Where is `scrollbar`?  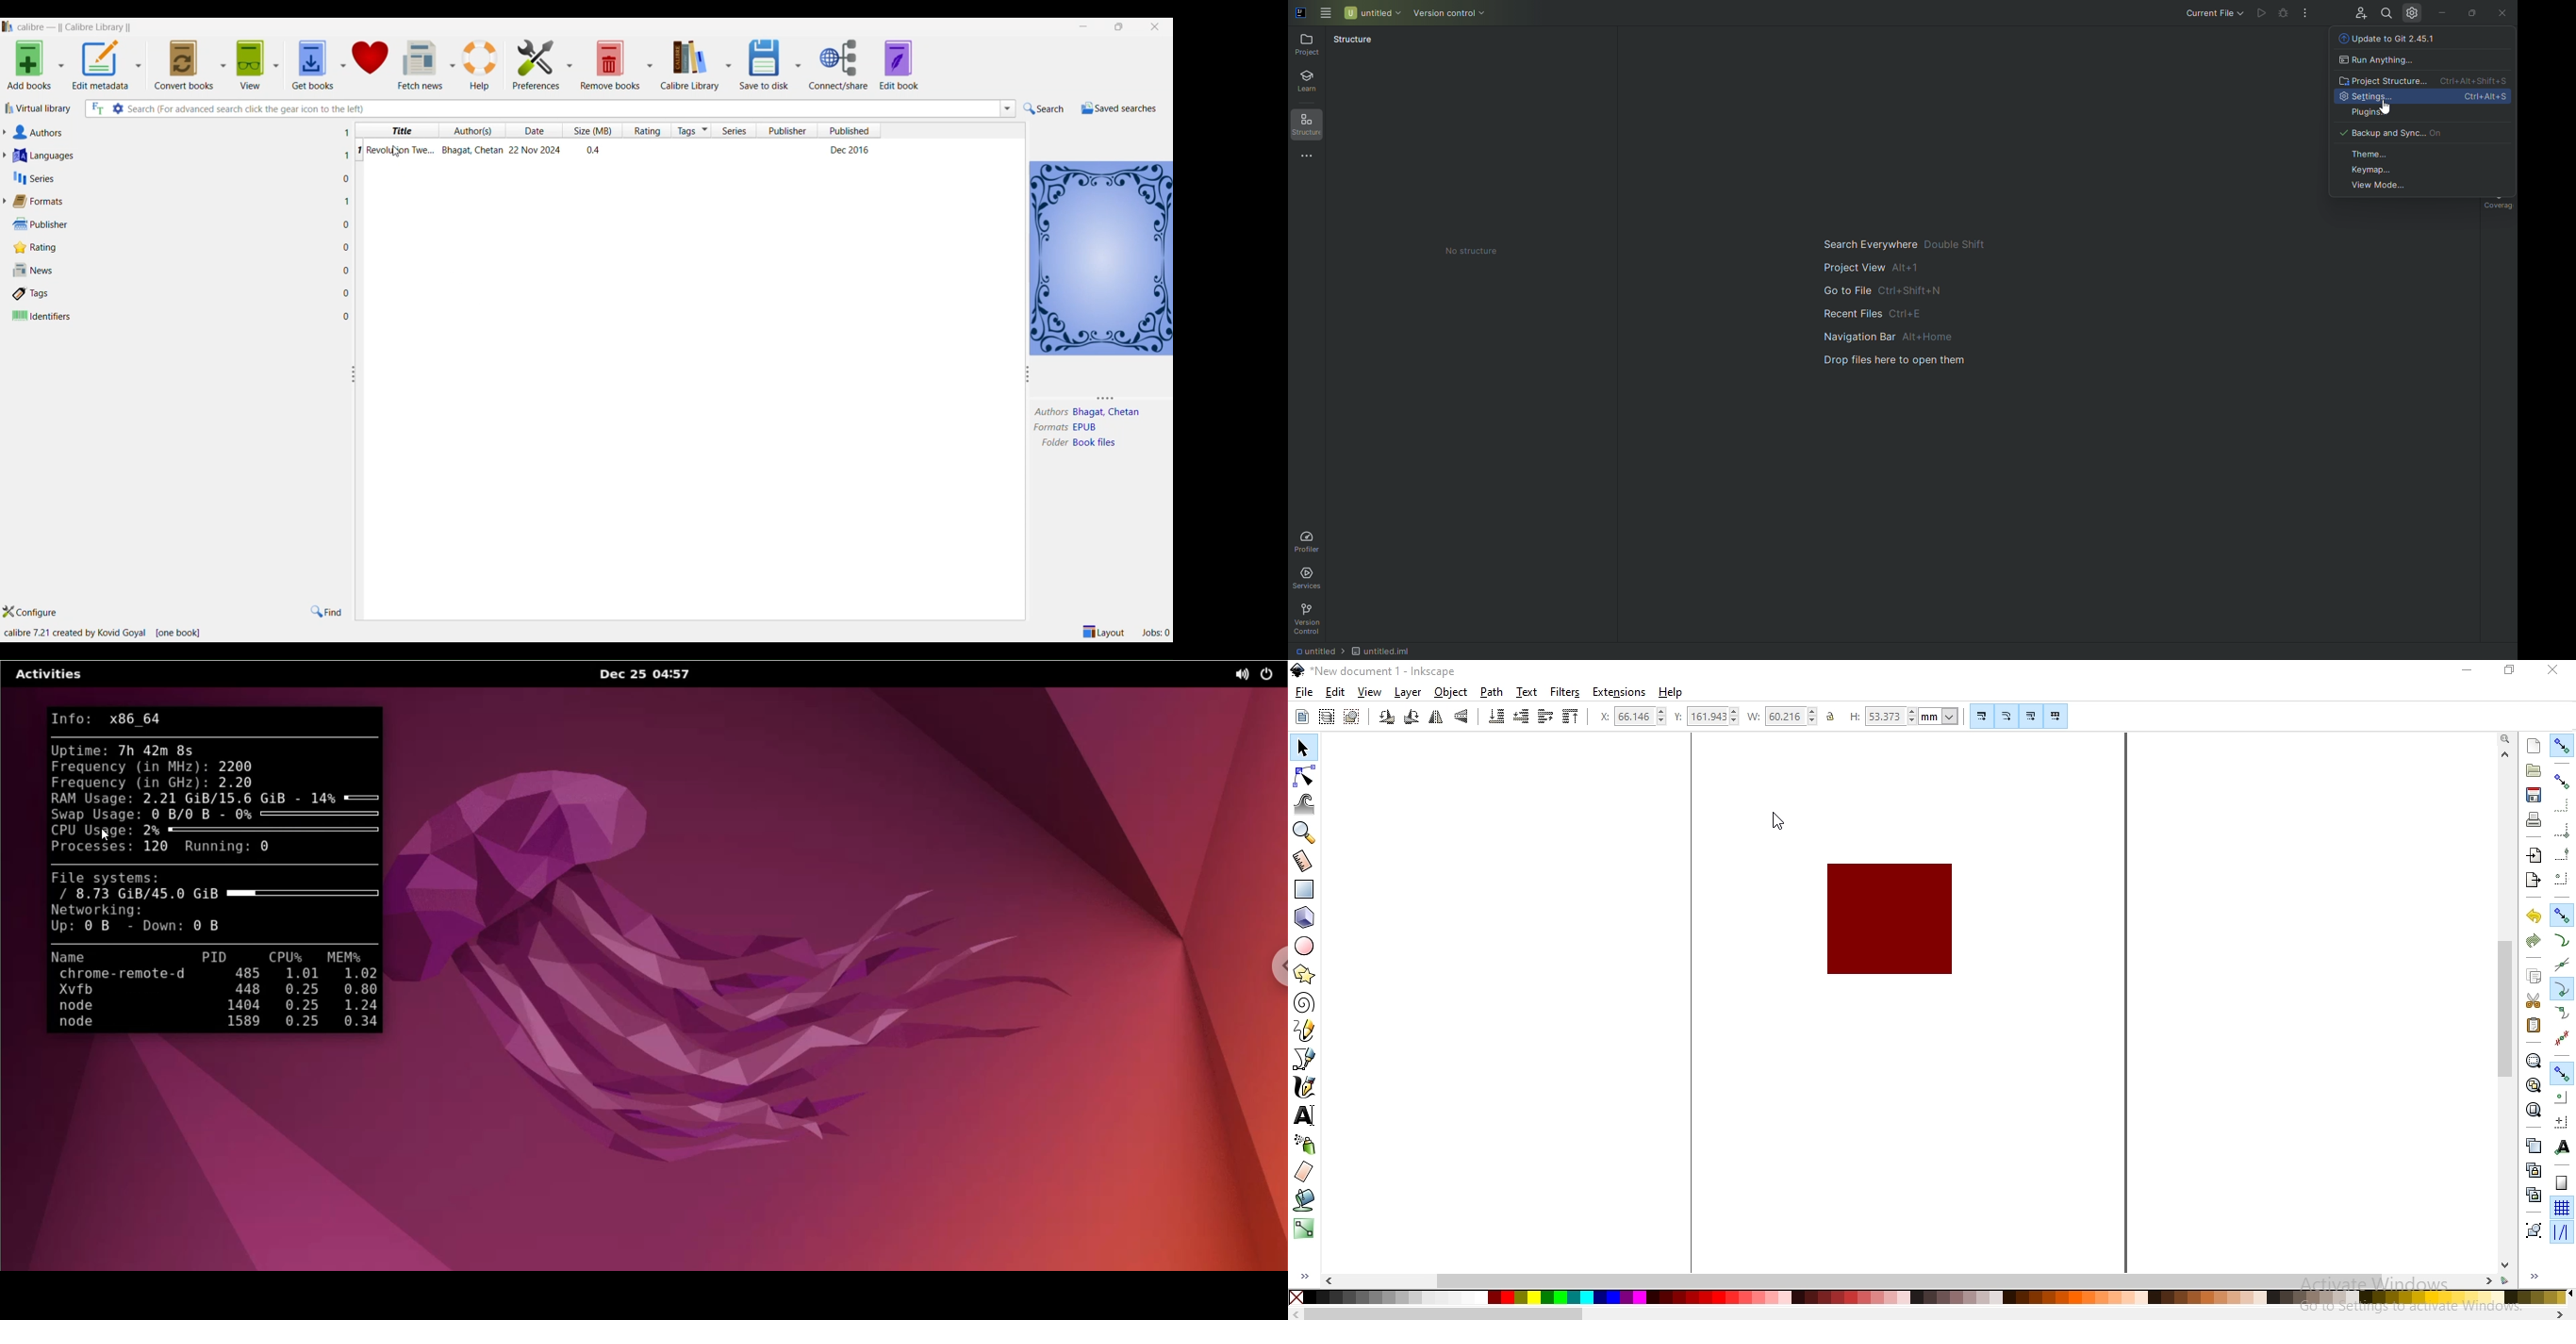
scrollbar is located at coordinates (2505, 1007).